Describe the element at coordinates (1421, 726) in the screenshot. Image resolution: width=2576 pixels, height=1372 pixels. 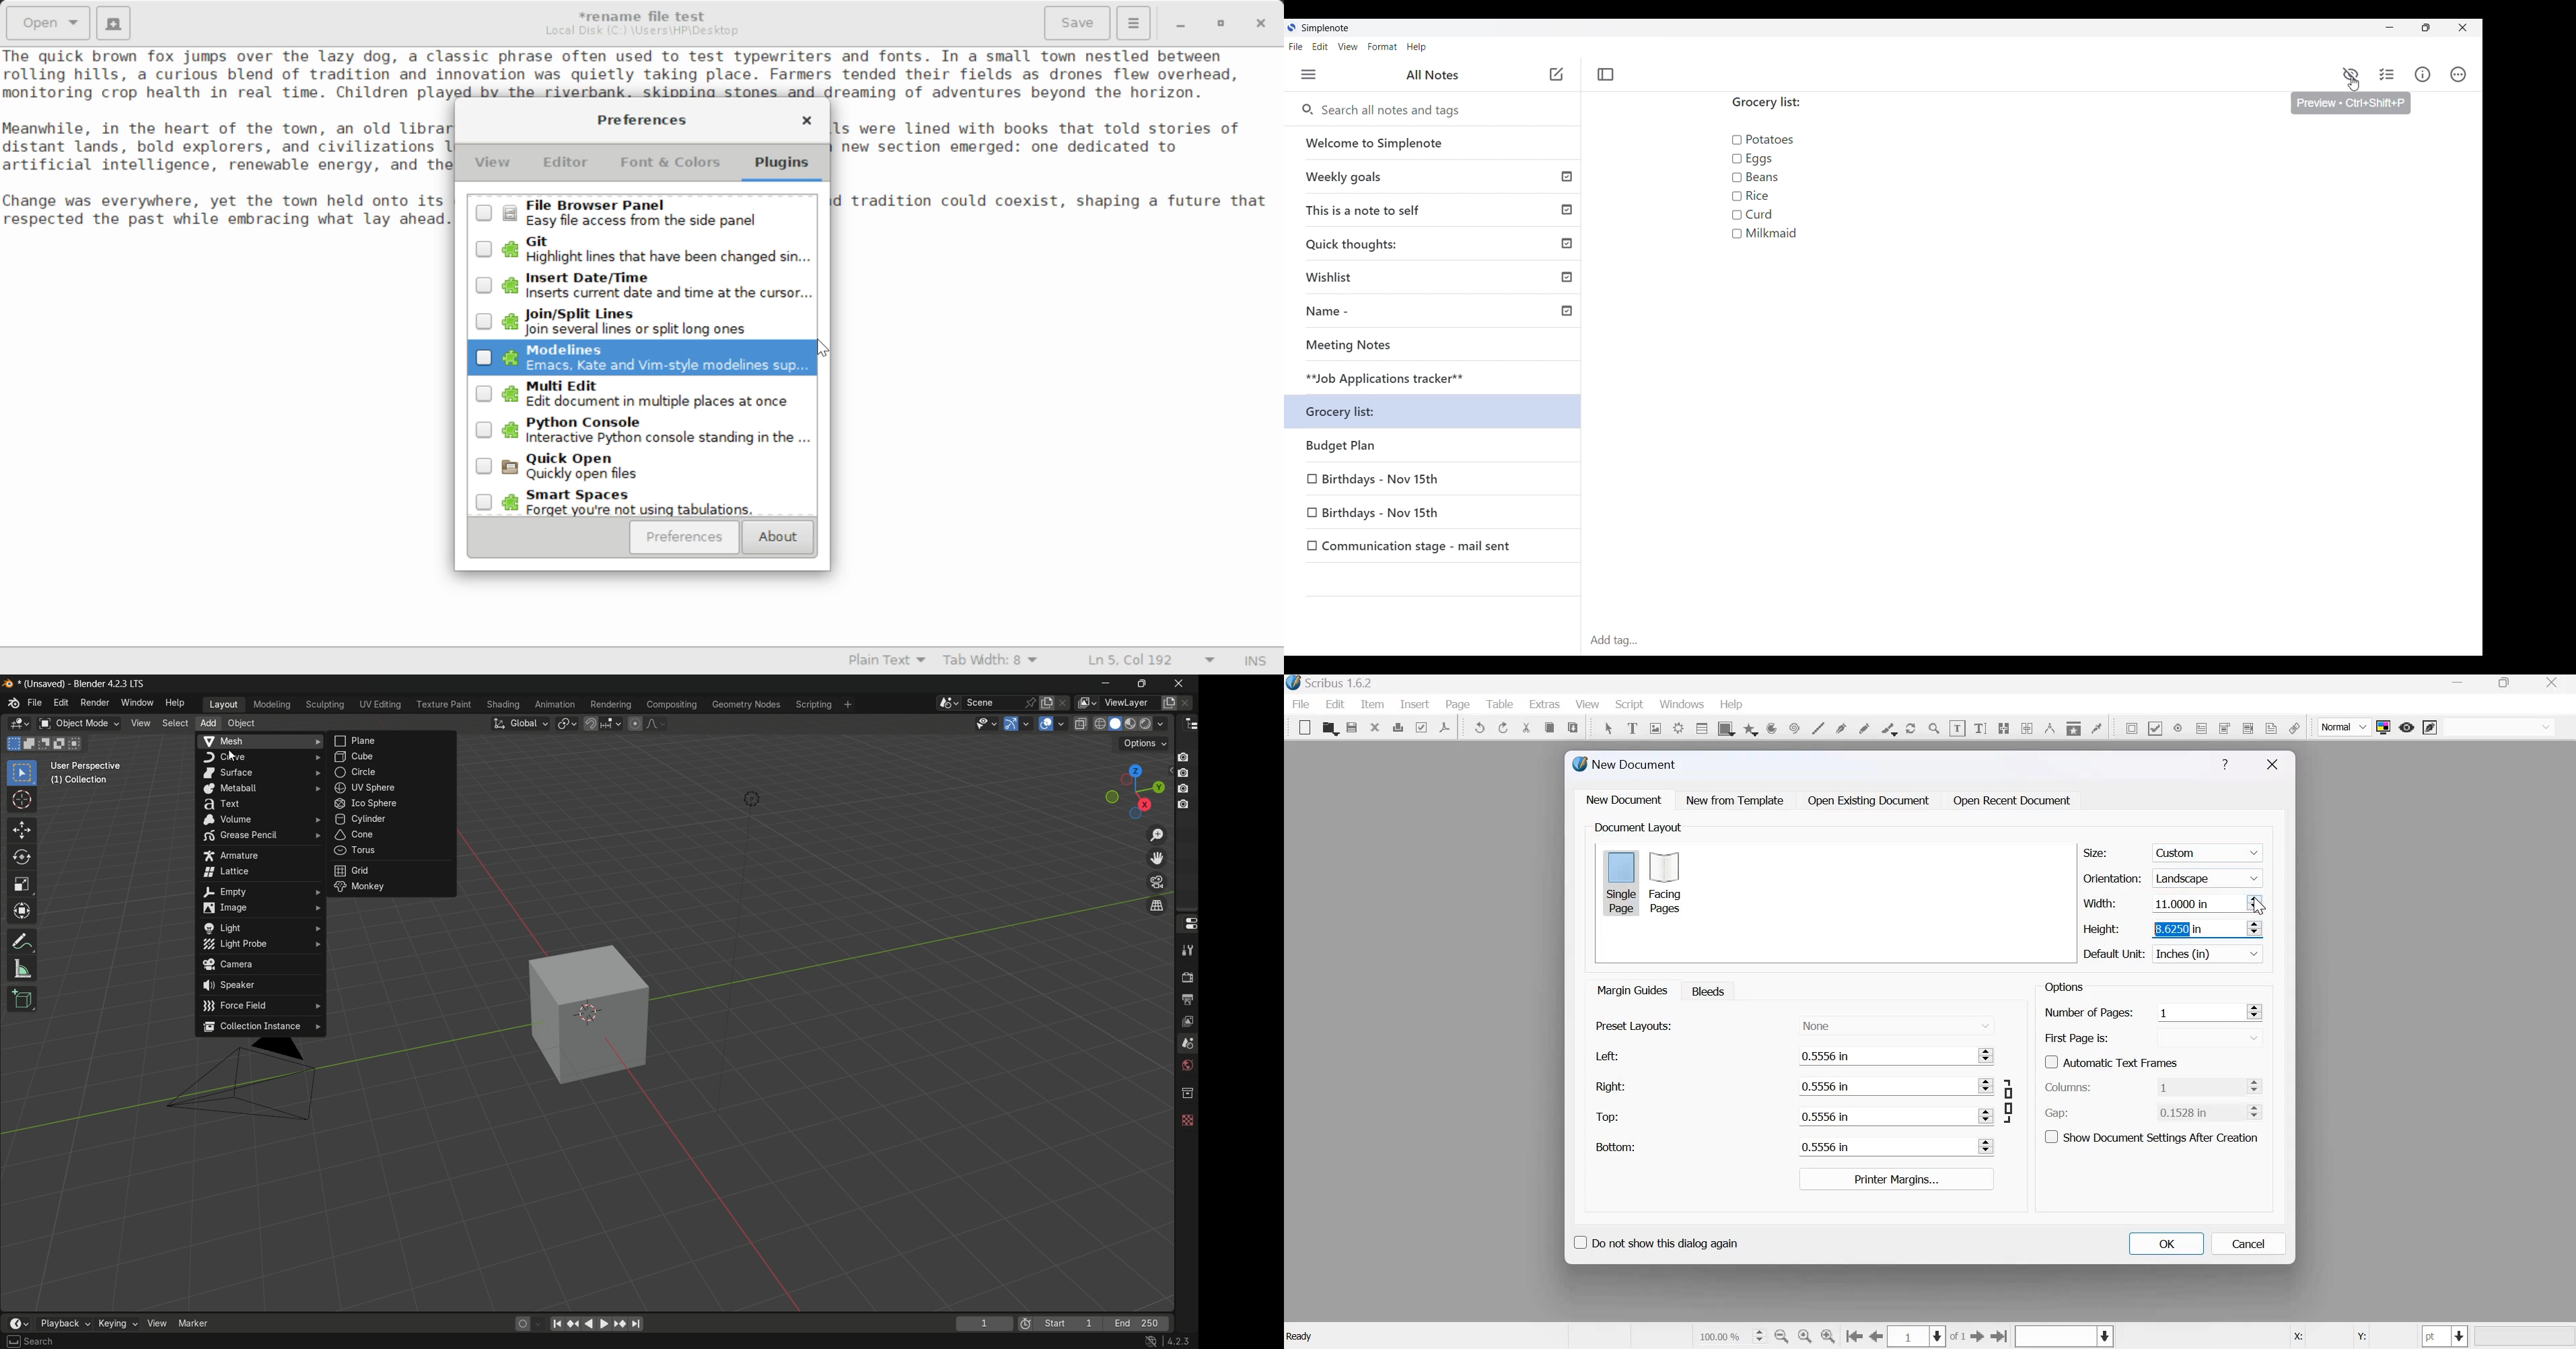
I see `Preflight verifier` at that location.